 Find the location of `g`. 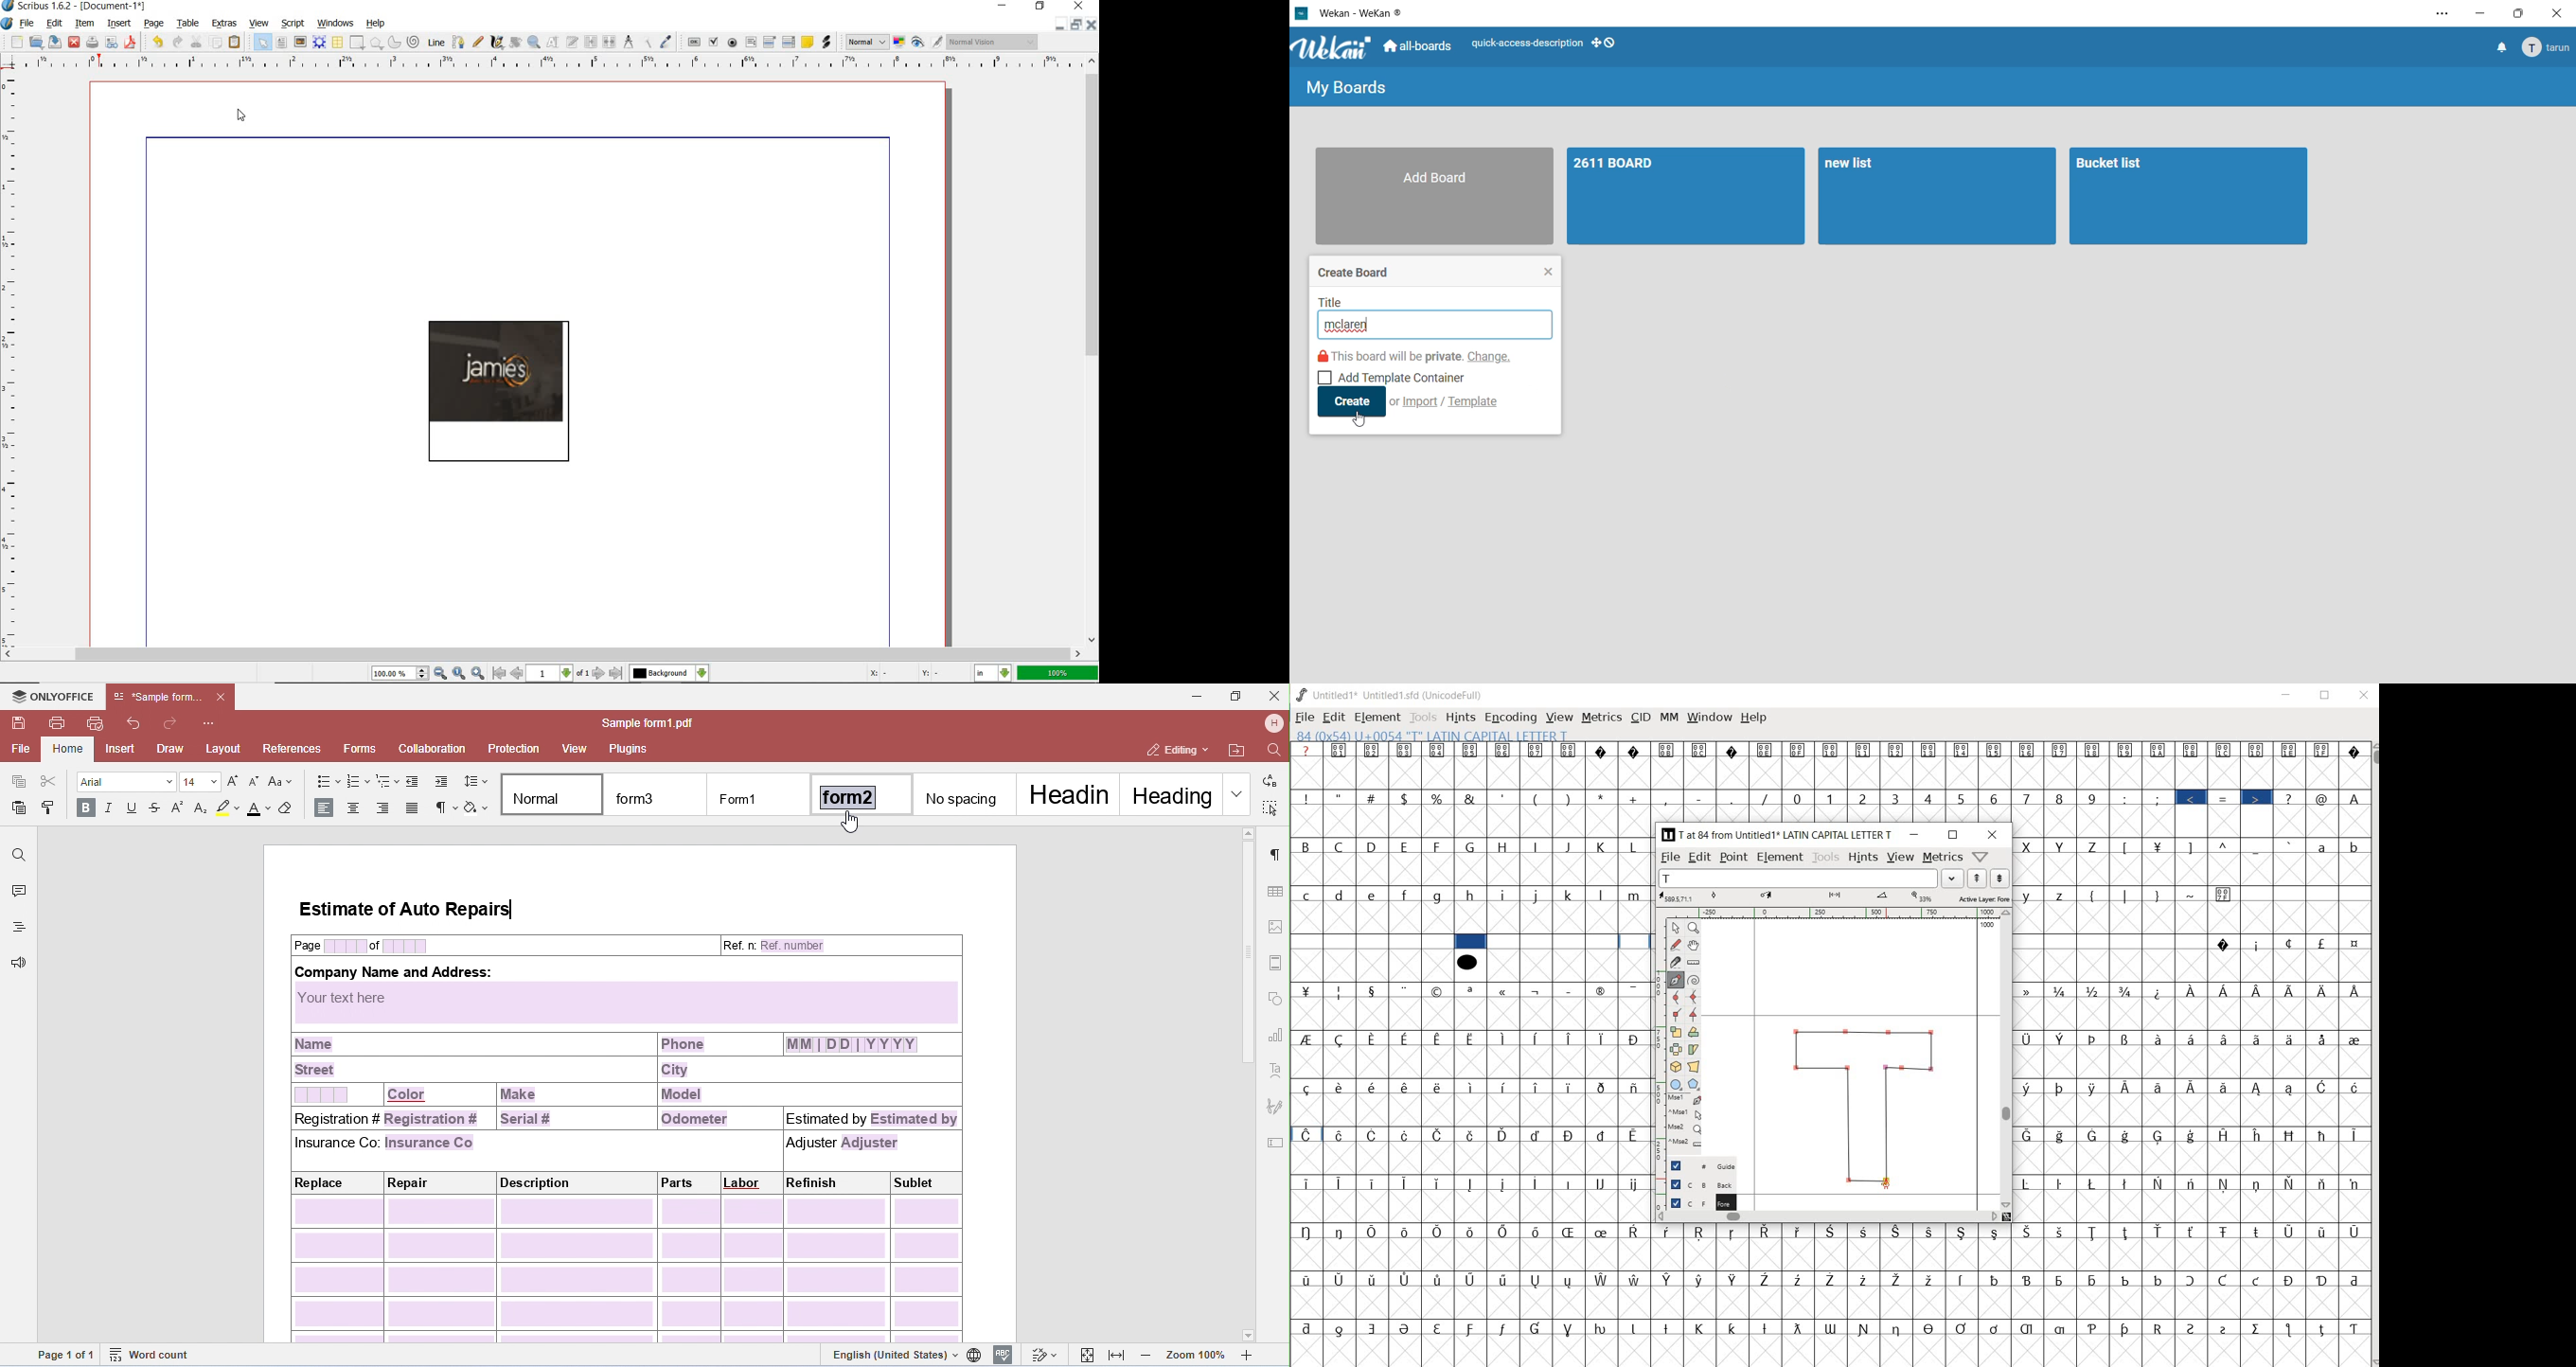

g is located at coordinates (1439, 896).